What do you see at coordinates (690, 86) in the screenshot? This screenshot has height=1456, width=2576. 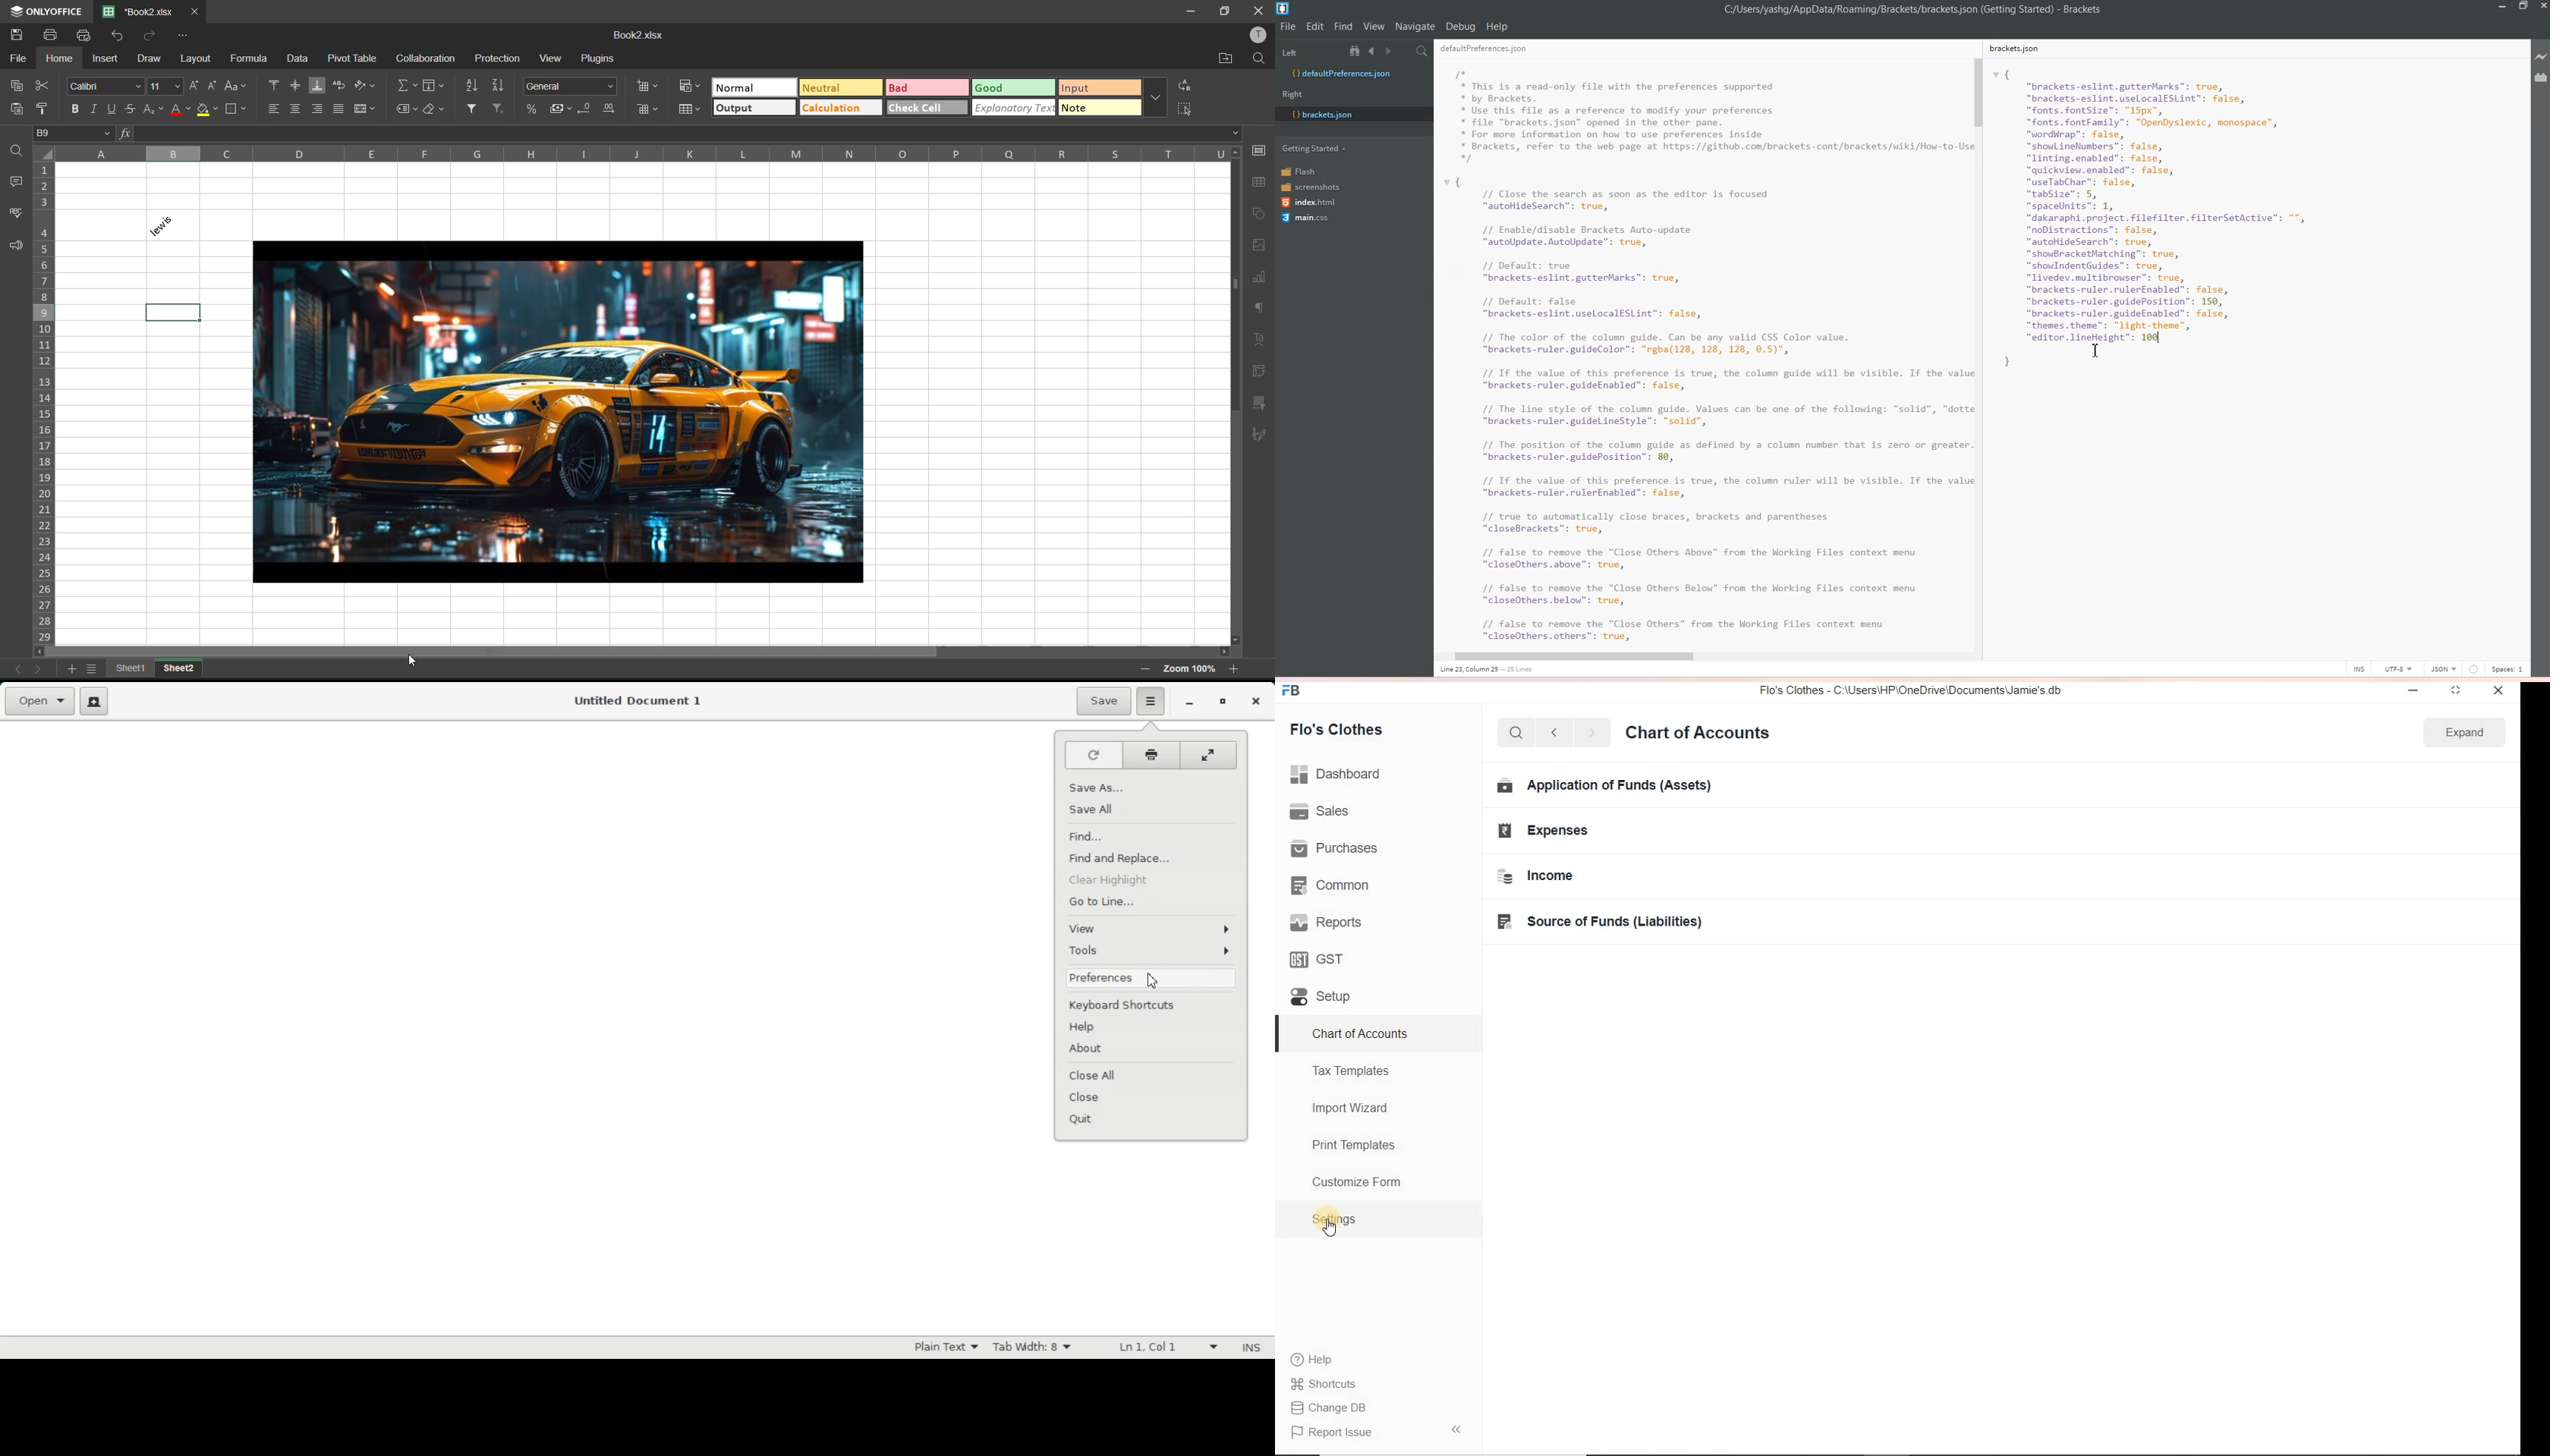 I see `conditional formatting` at bounding box center [690, 86].